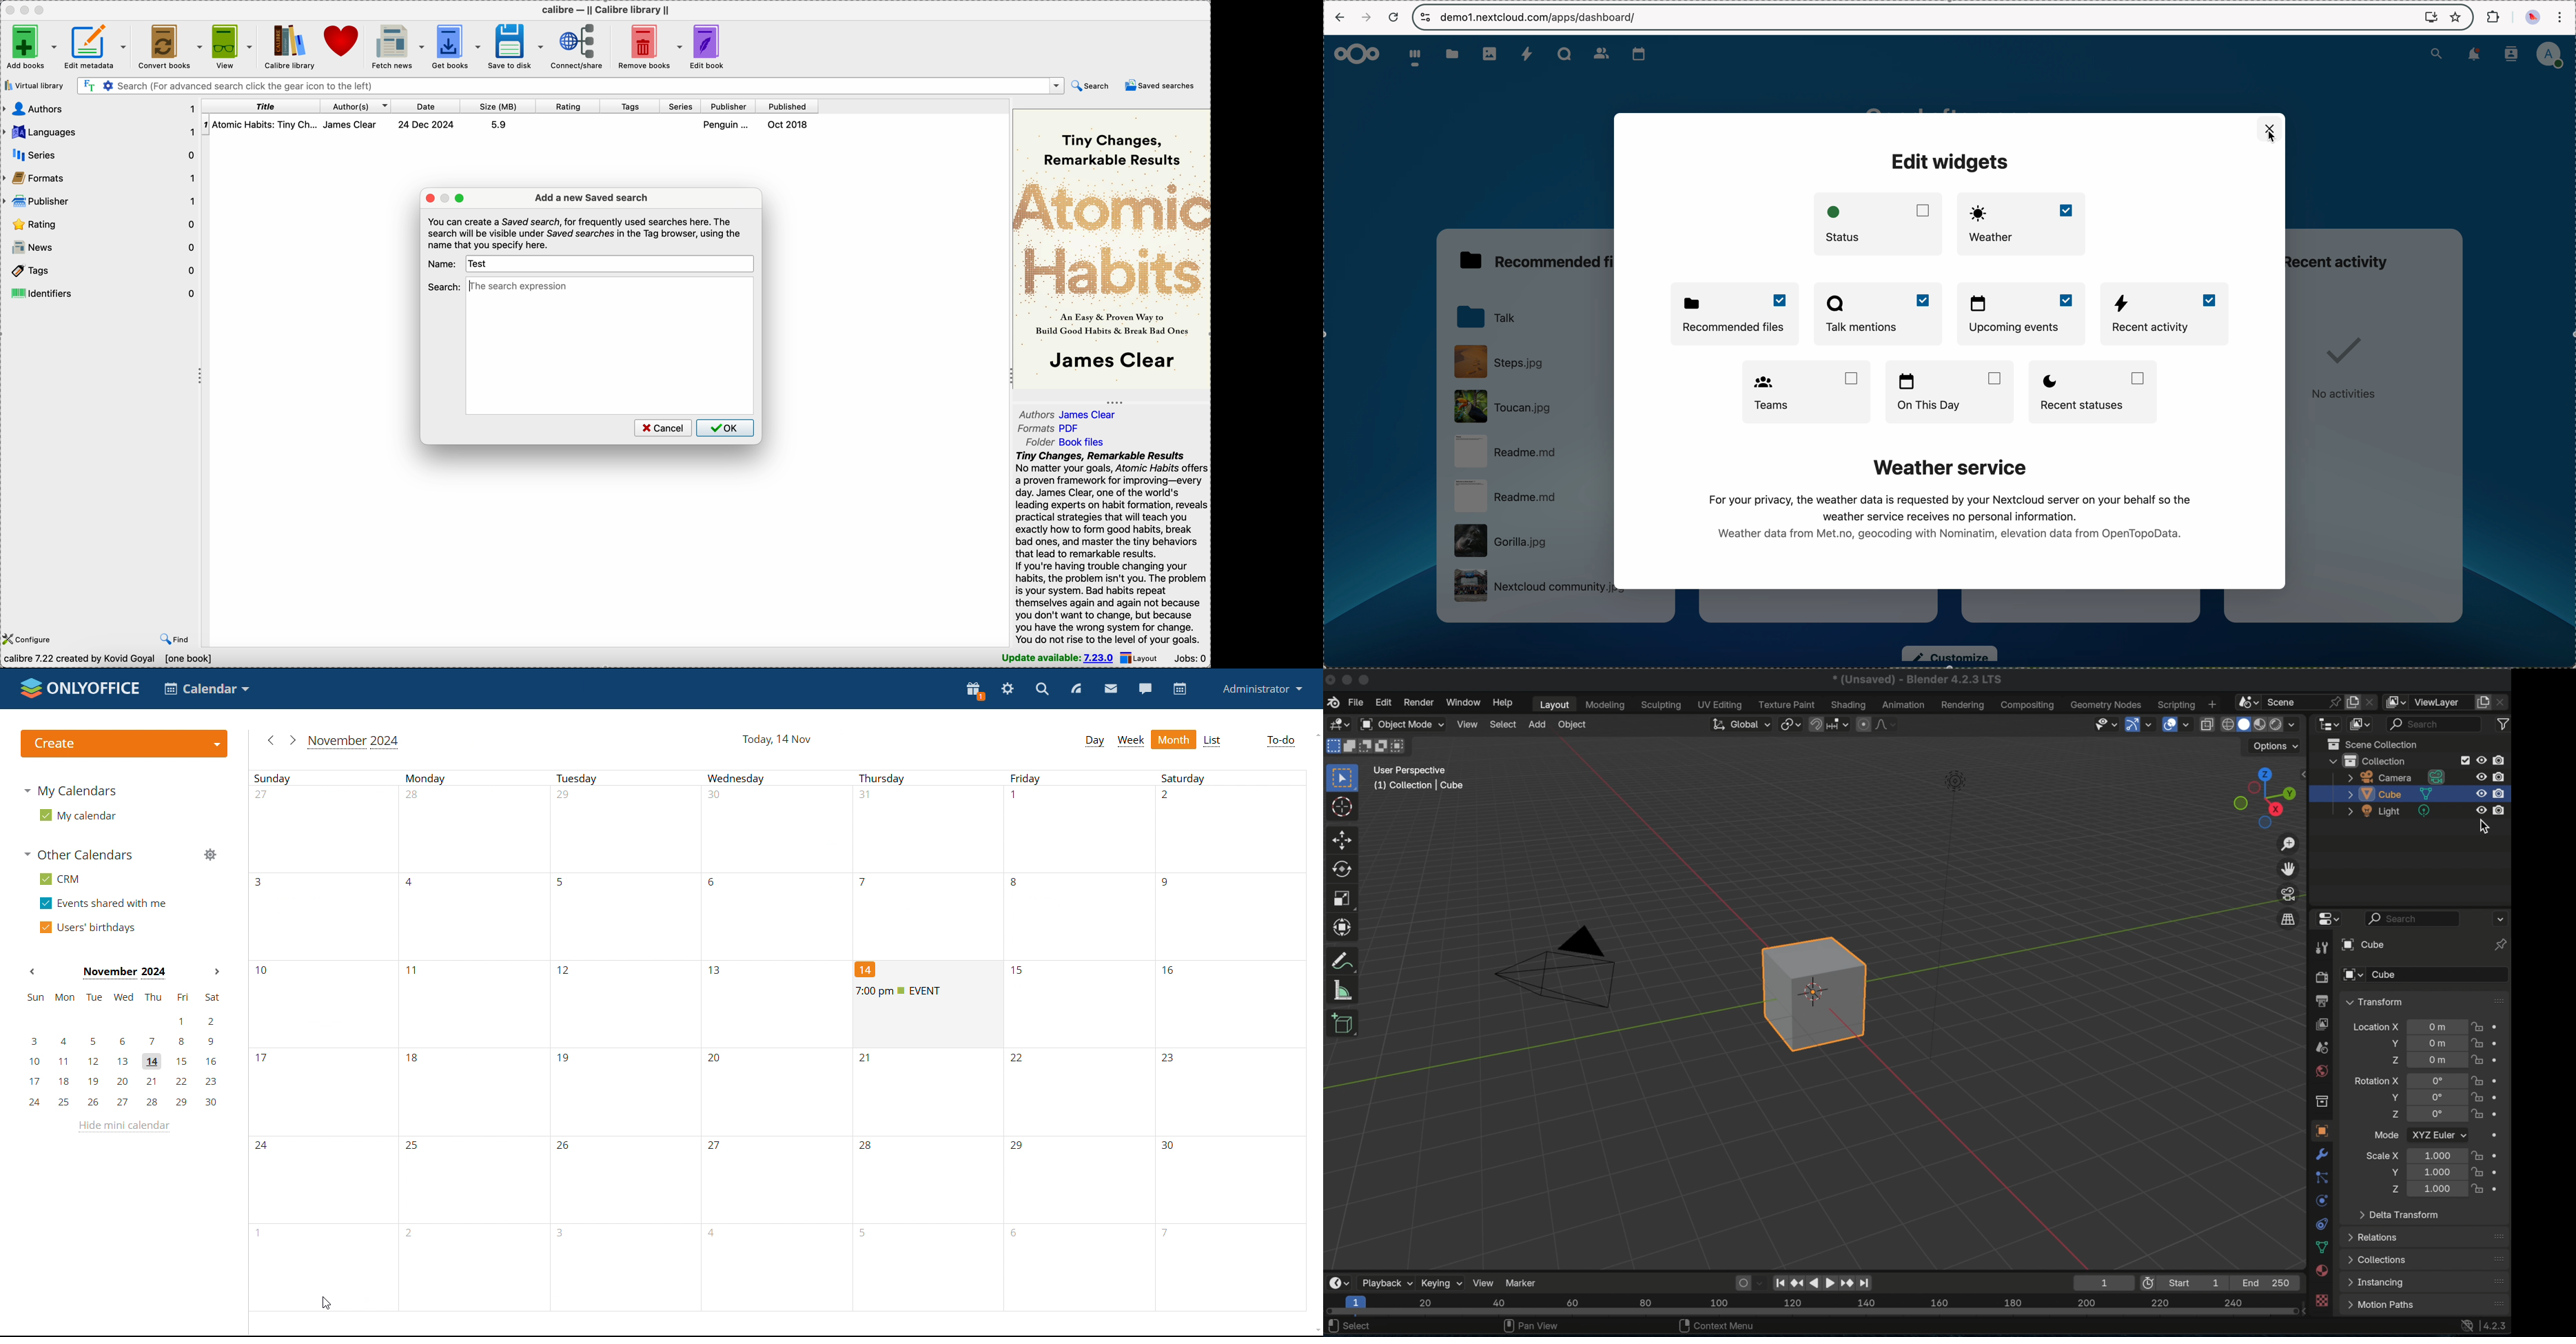 The height and width of the screenshot is (1344, 2576). Describe the element at coordinates (2502, 704) in the screenshot. I see `remove view layer` at that location.